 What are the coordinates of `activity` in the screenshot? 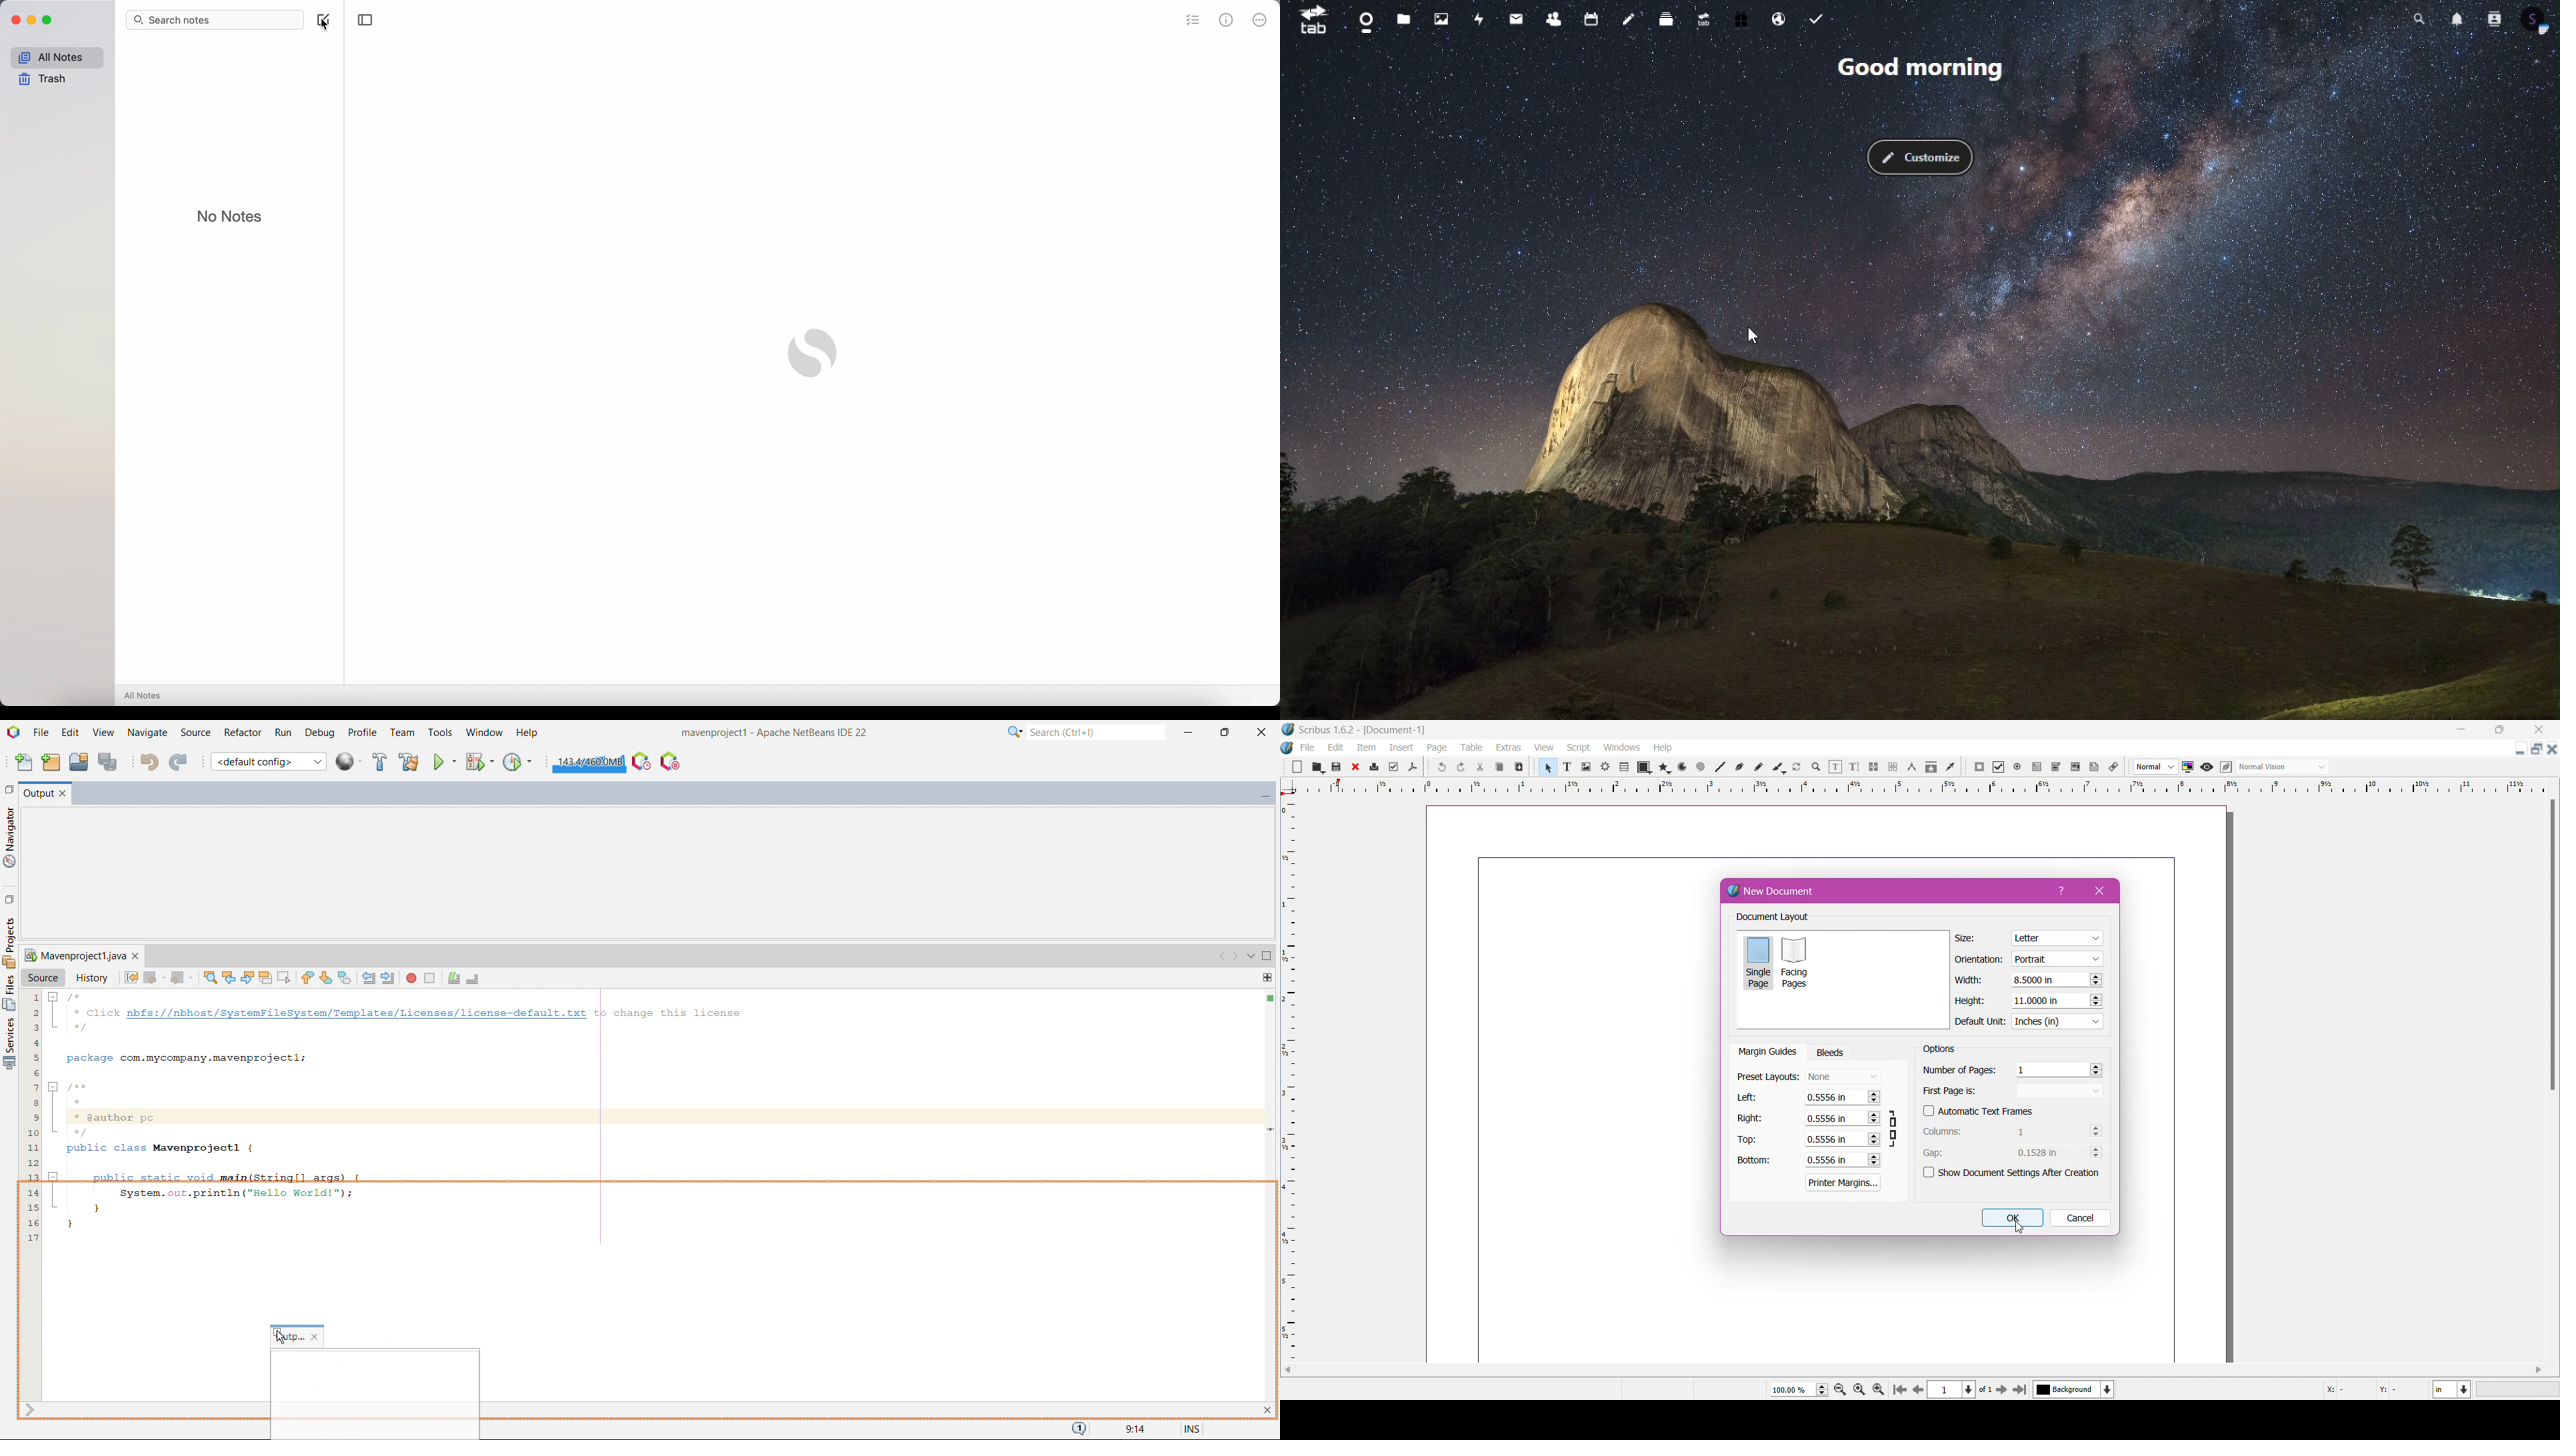 It's located at (1480, 20).